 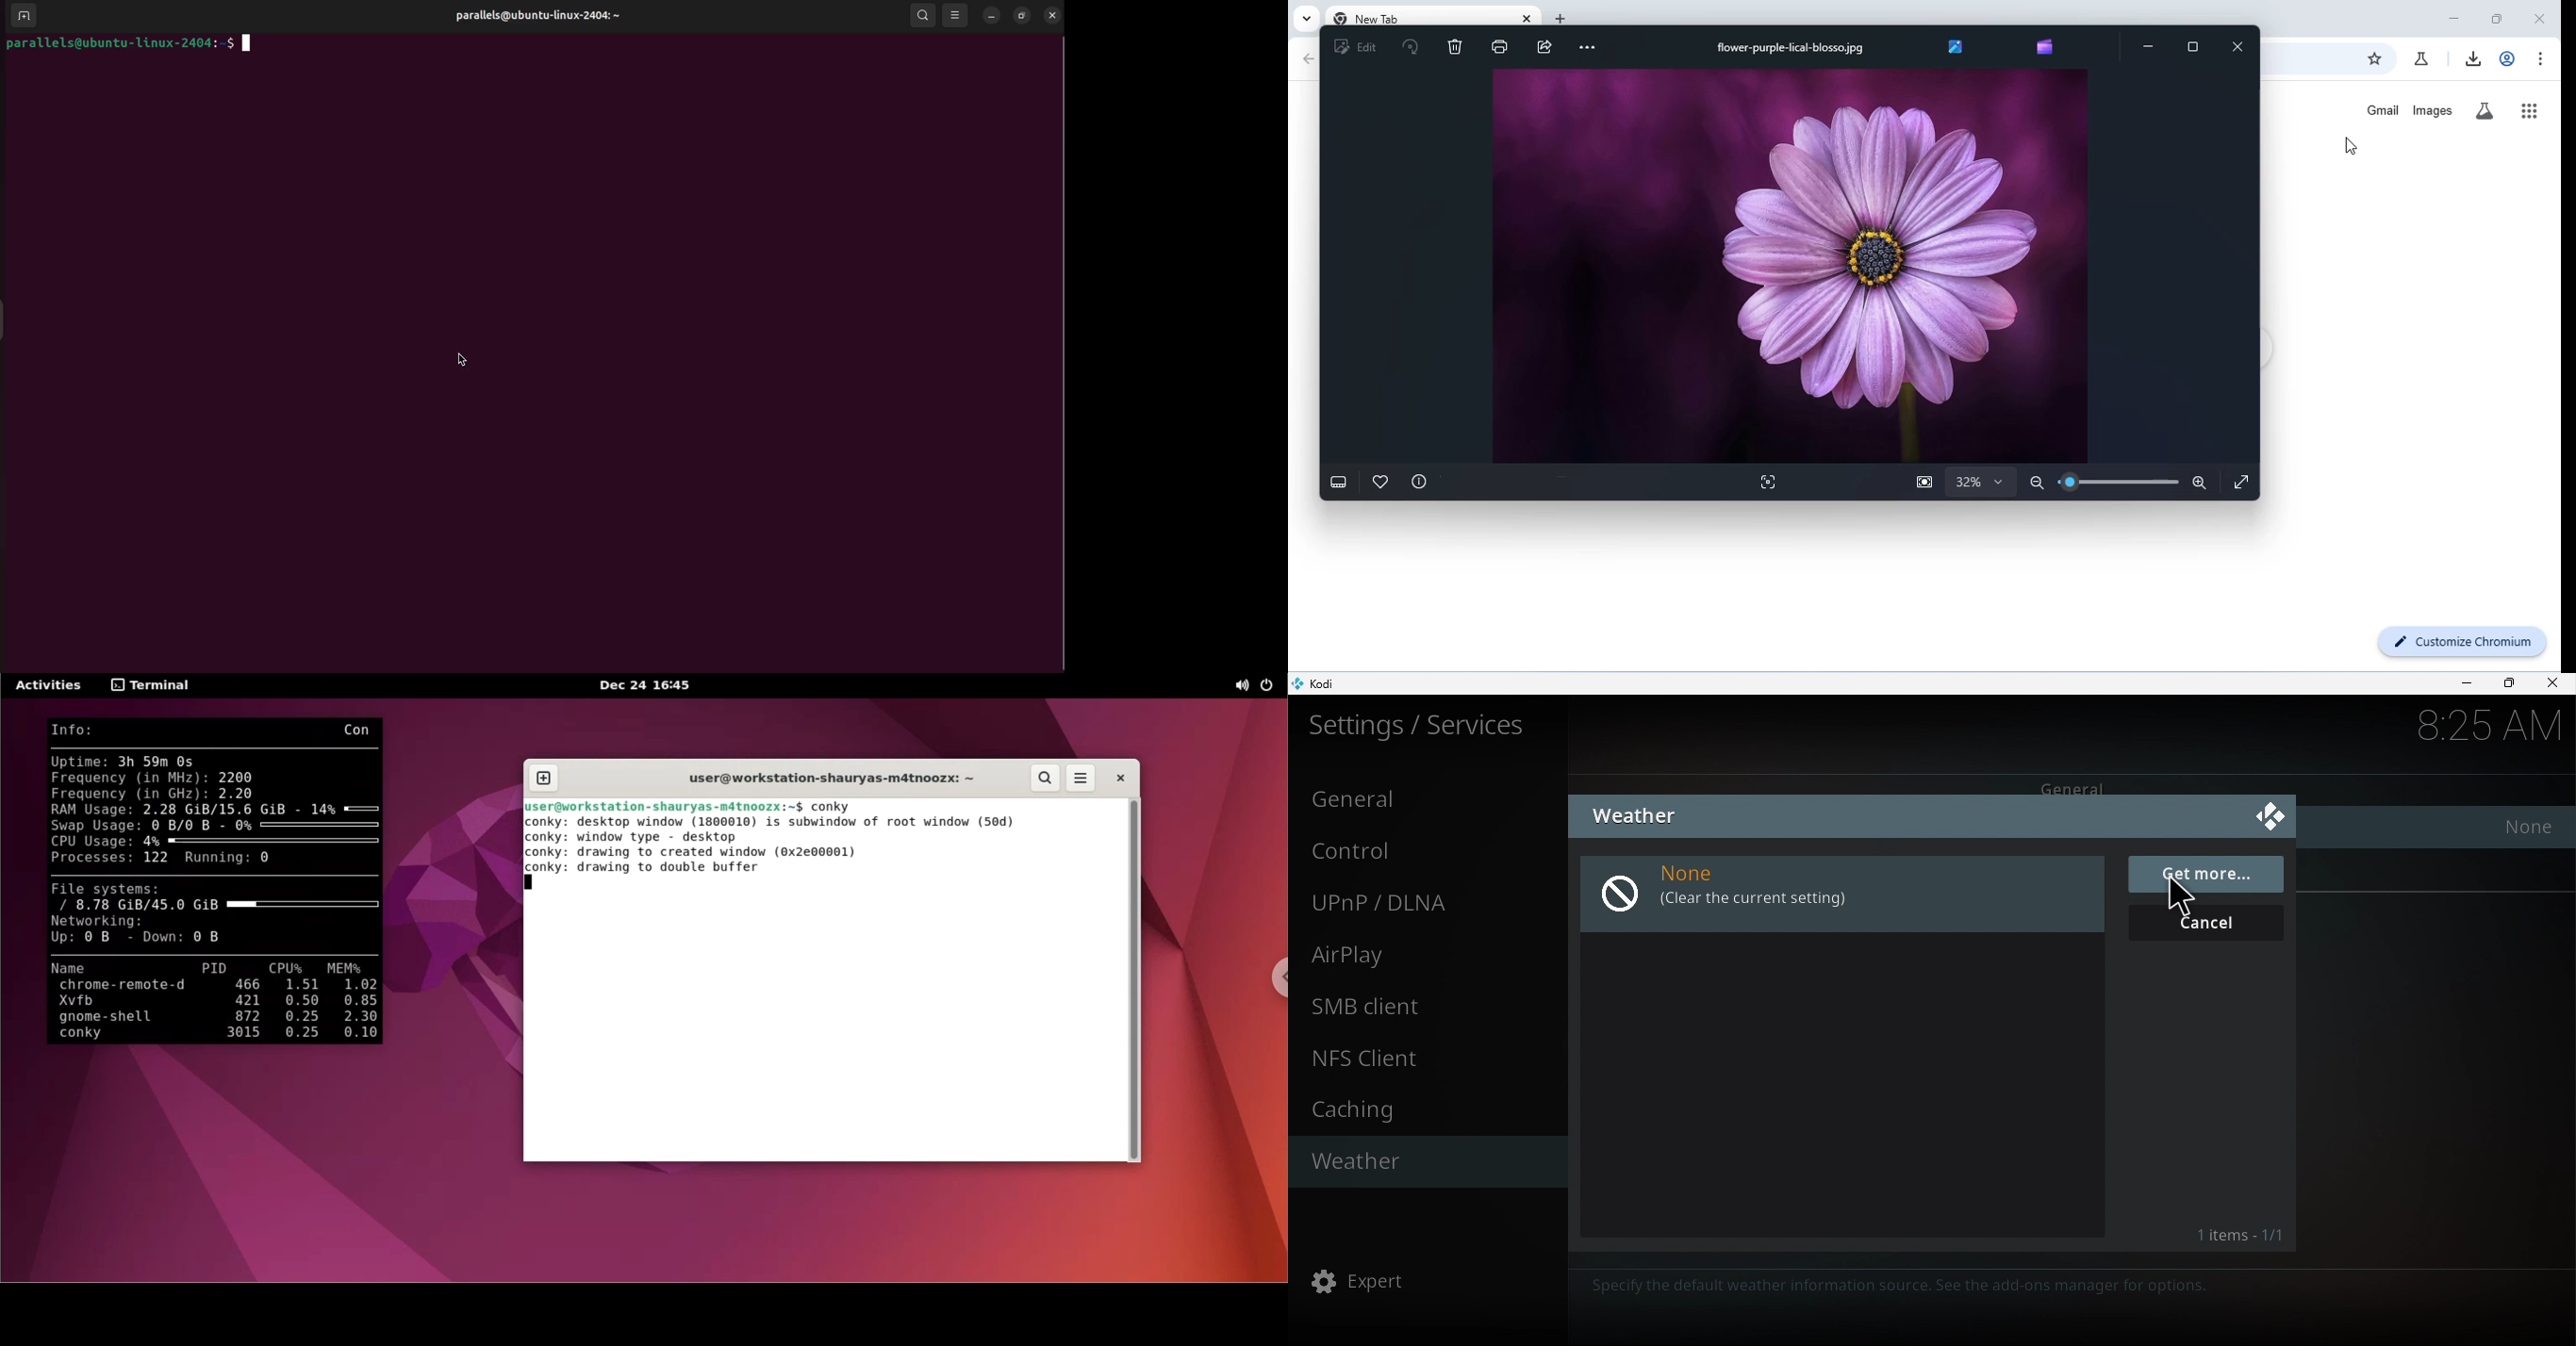 I want to click on Airplay, so click(x=1417, y=955).